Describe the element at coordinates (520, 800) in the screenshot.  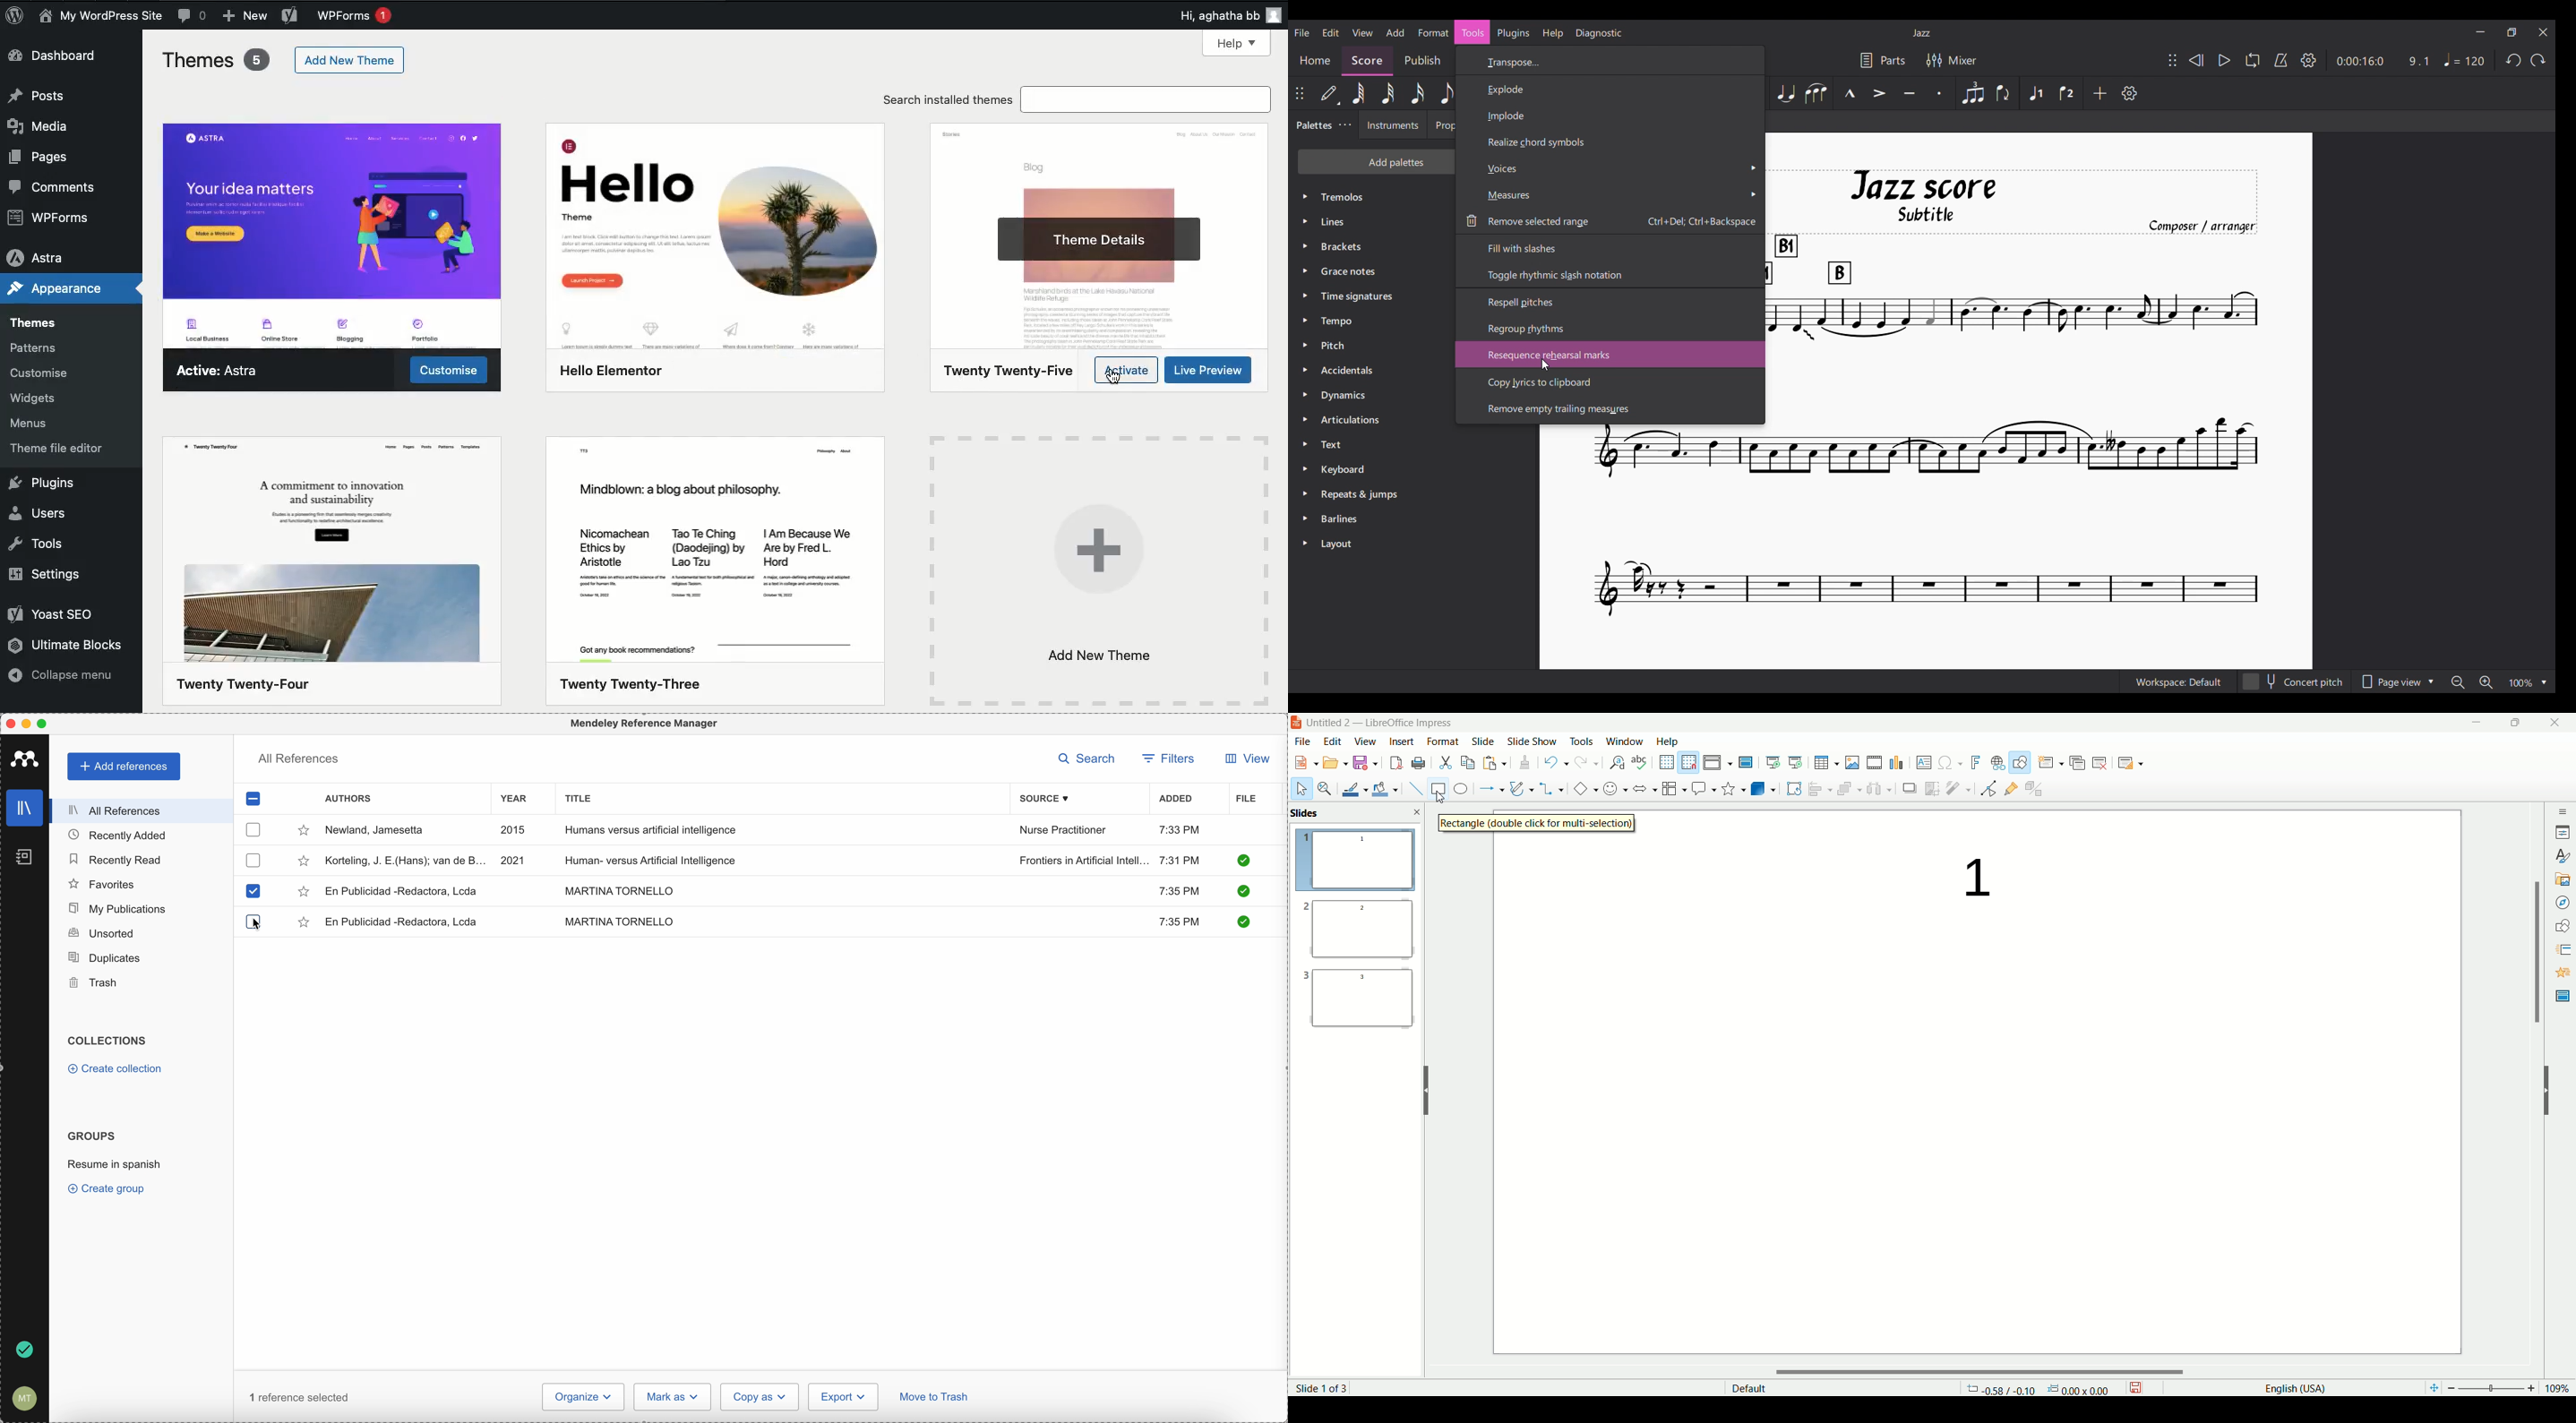
I see `year` at that location.